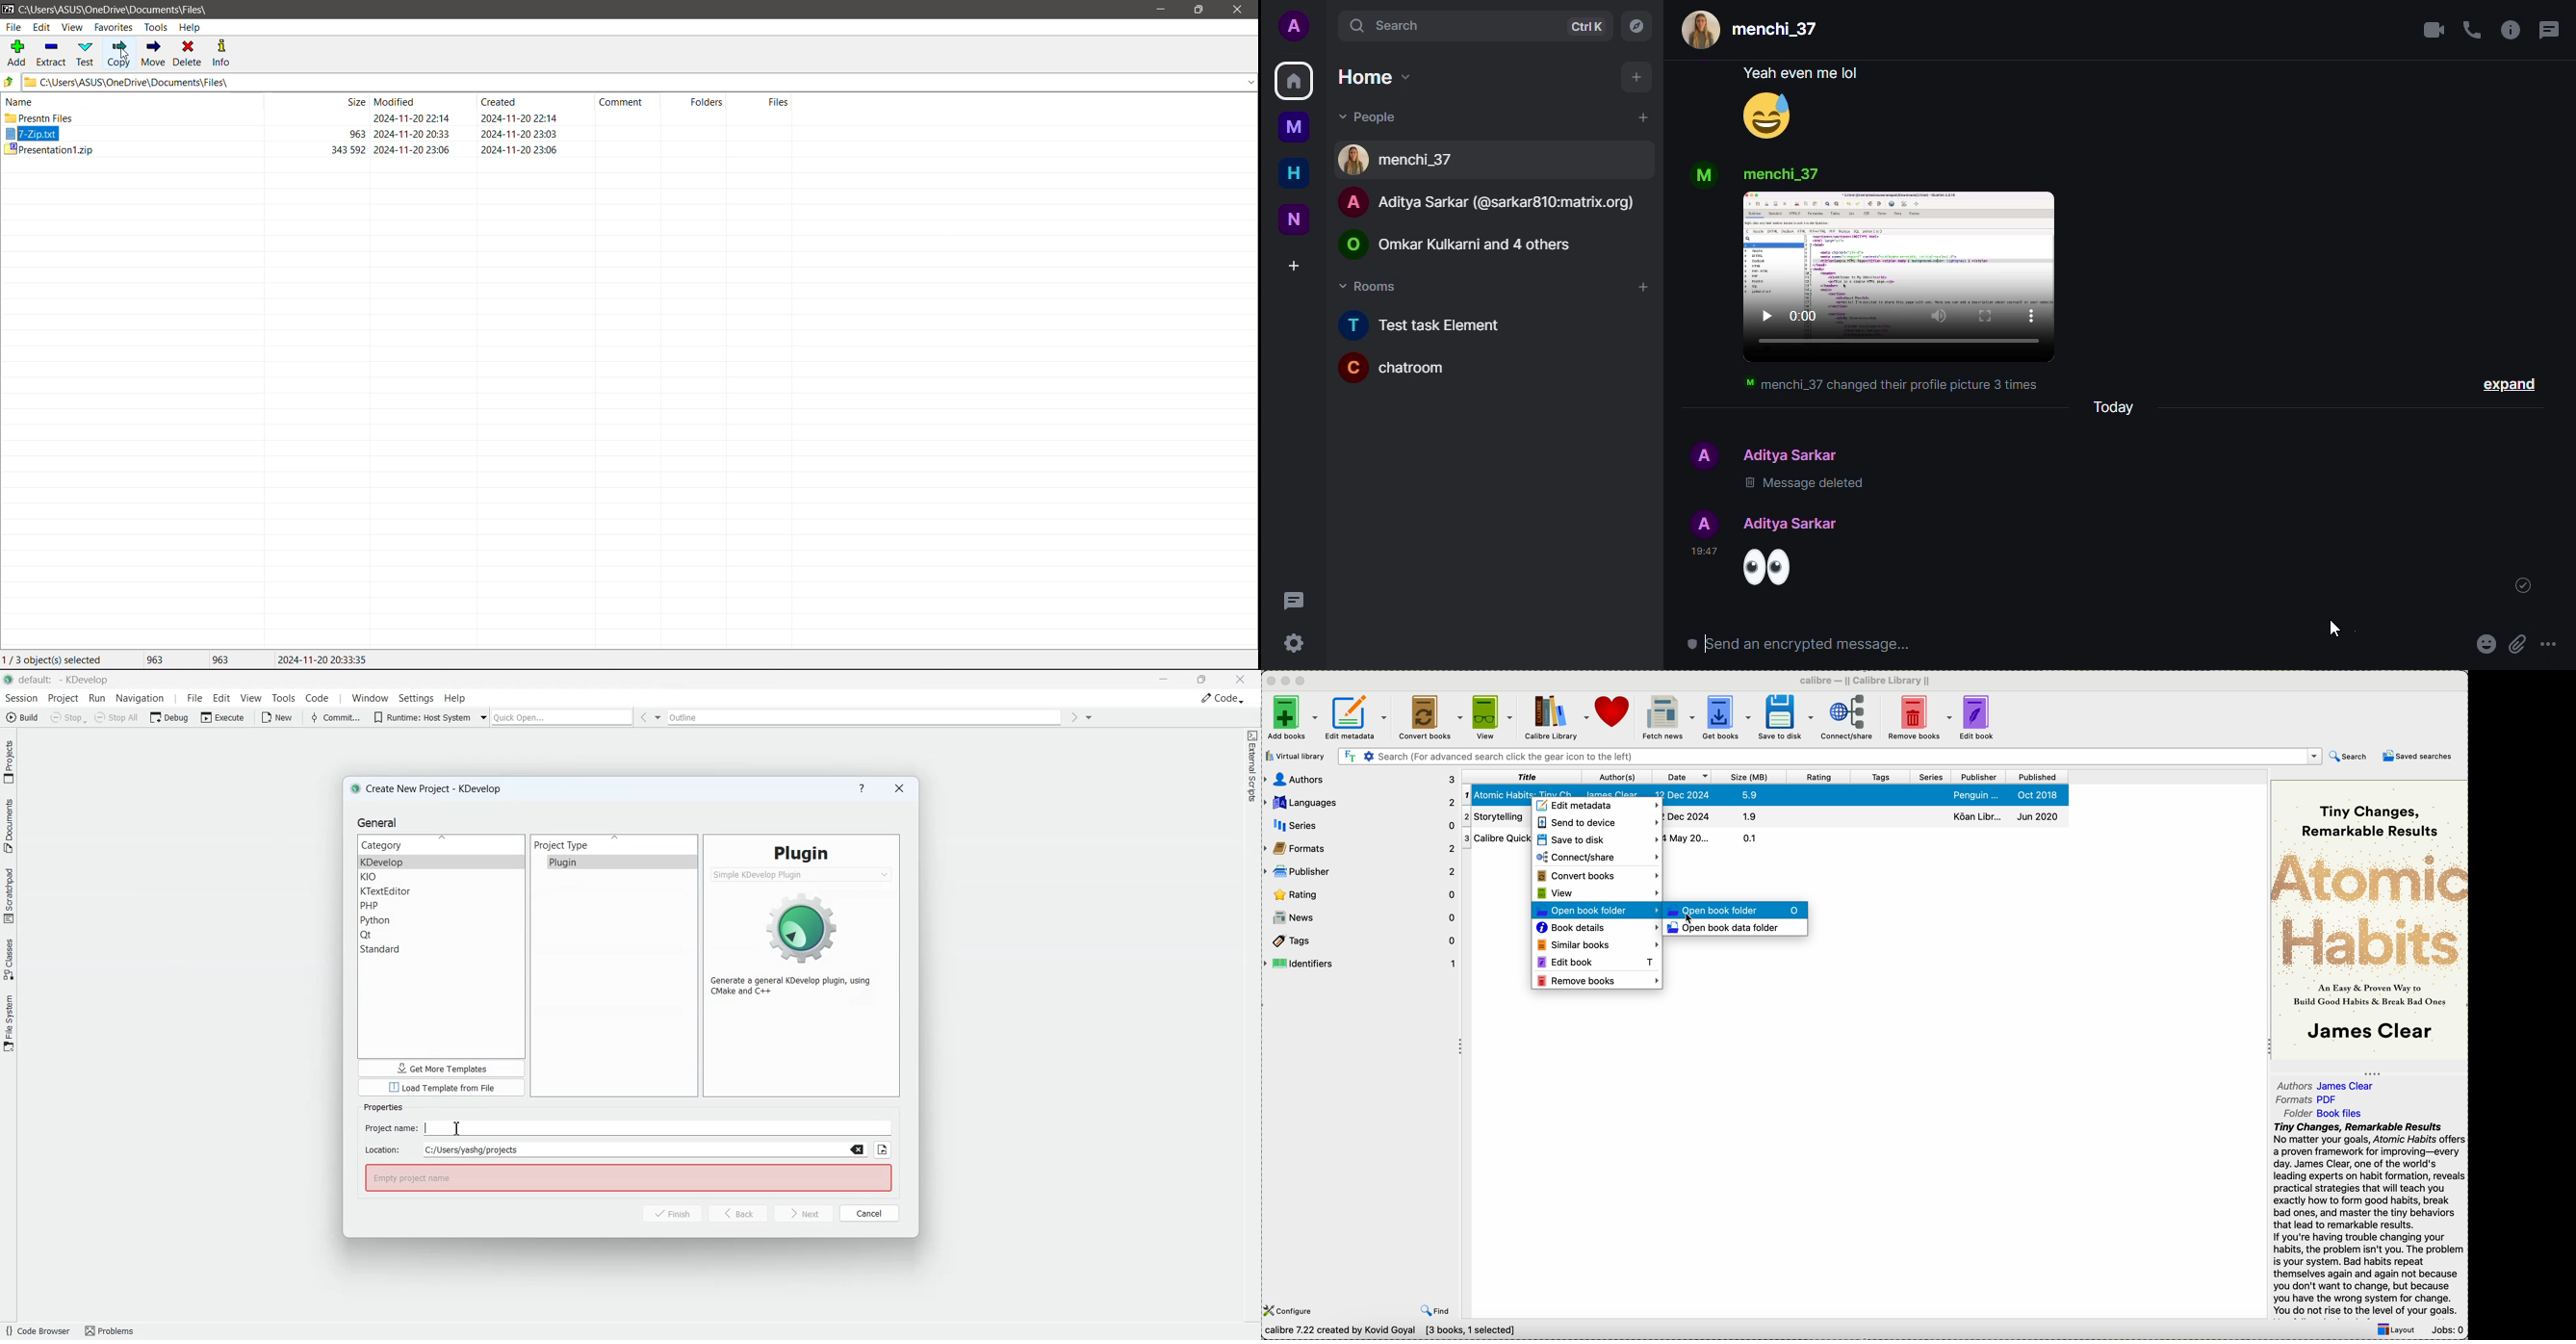 This screenshot has height=1344, width=2576. I want to click on Extract, so click(50, 52).